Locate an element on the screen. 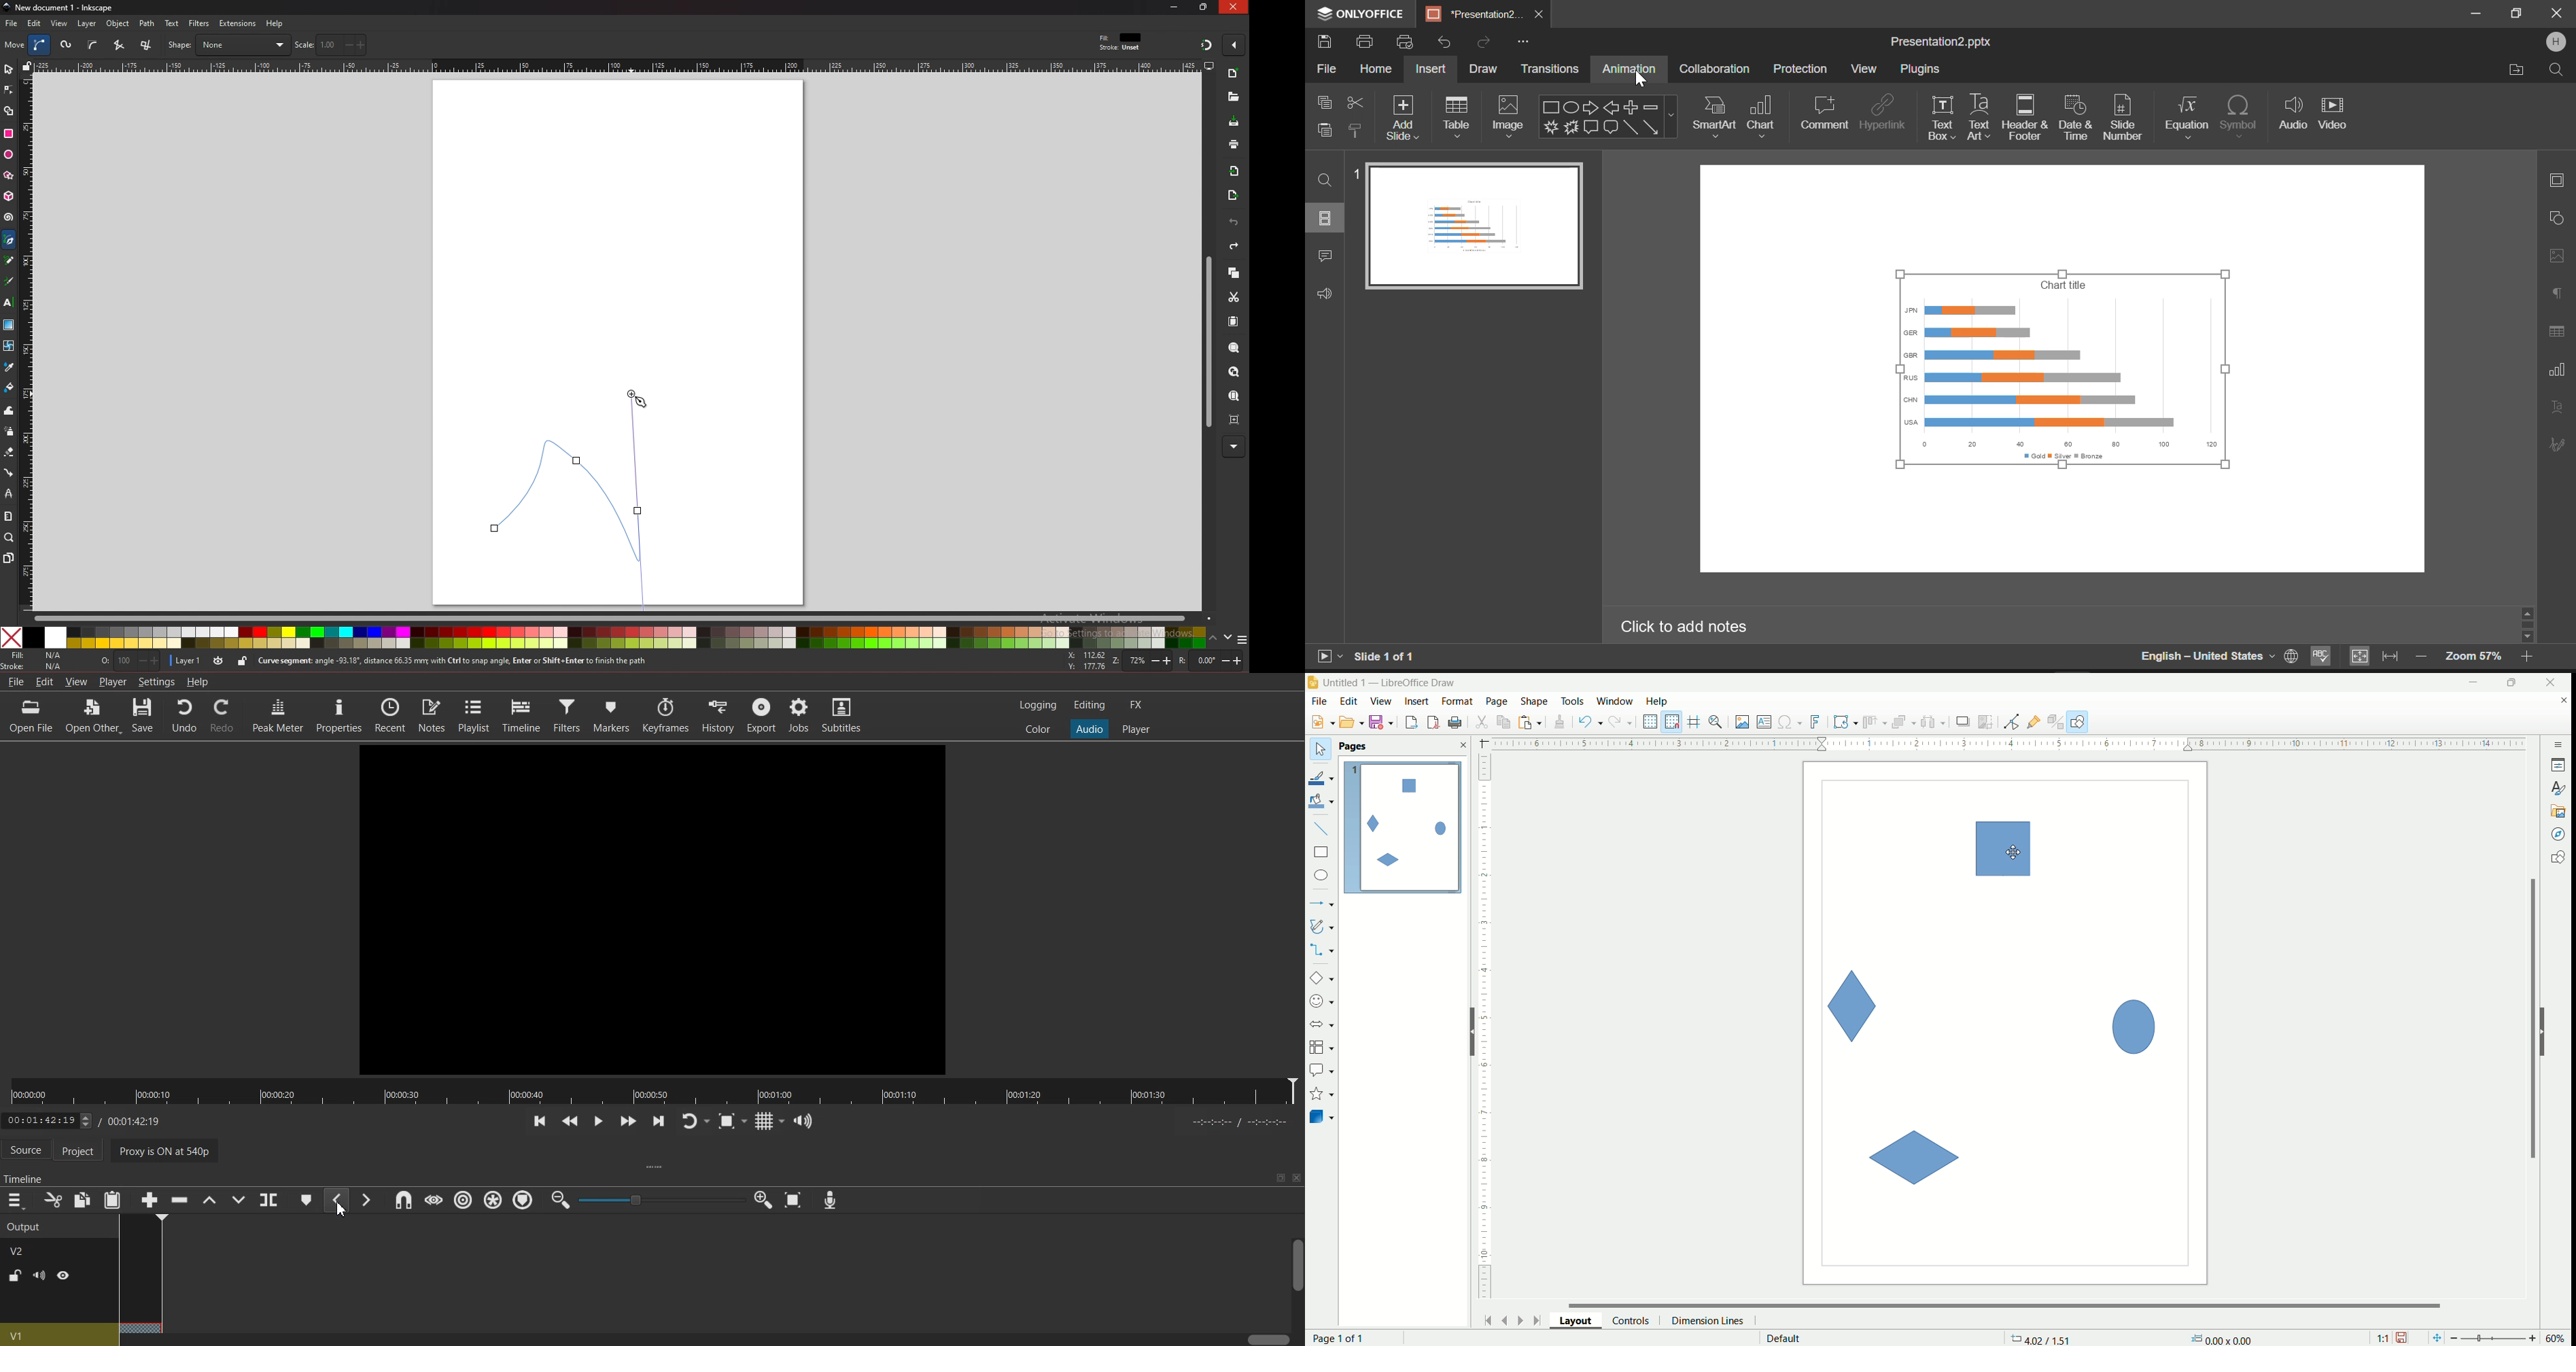 This screenshot has height=1372, width=2576. zoom centre page is located at coordinates (1236, 419).